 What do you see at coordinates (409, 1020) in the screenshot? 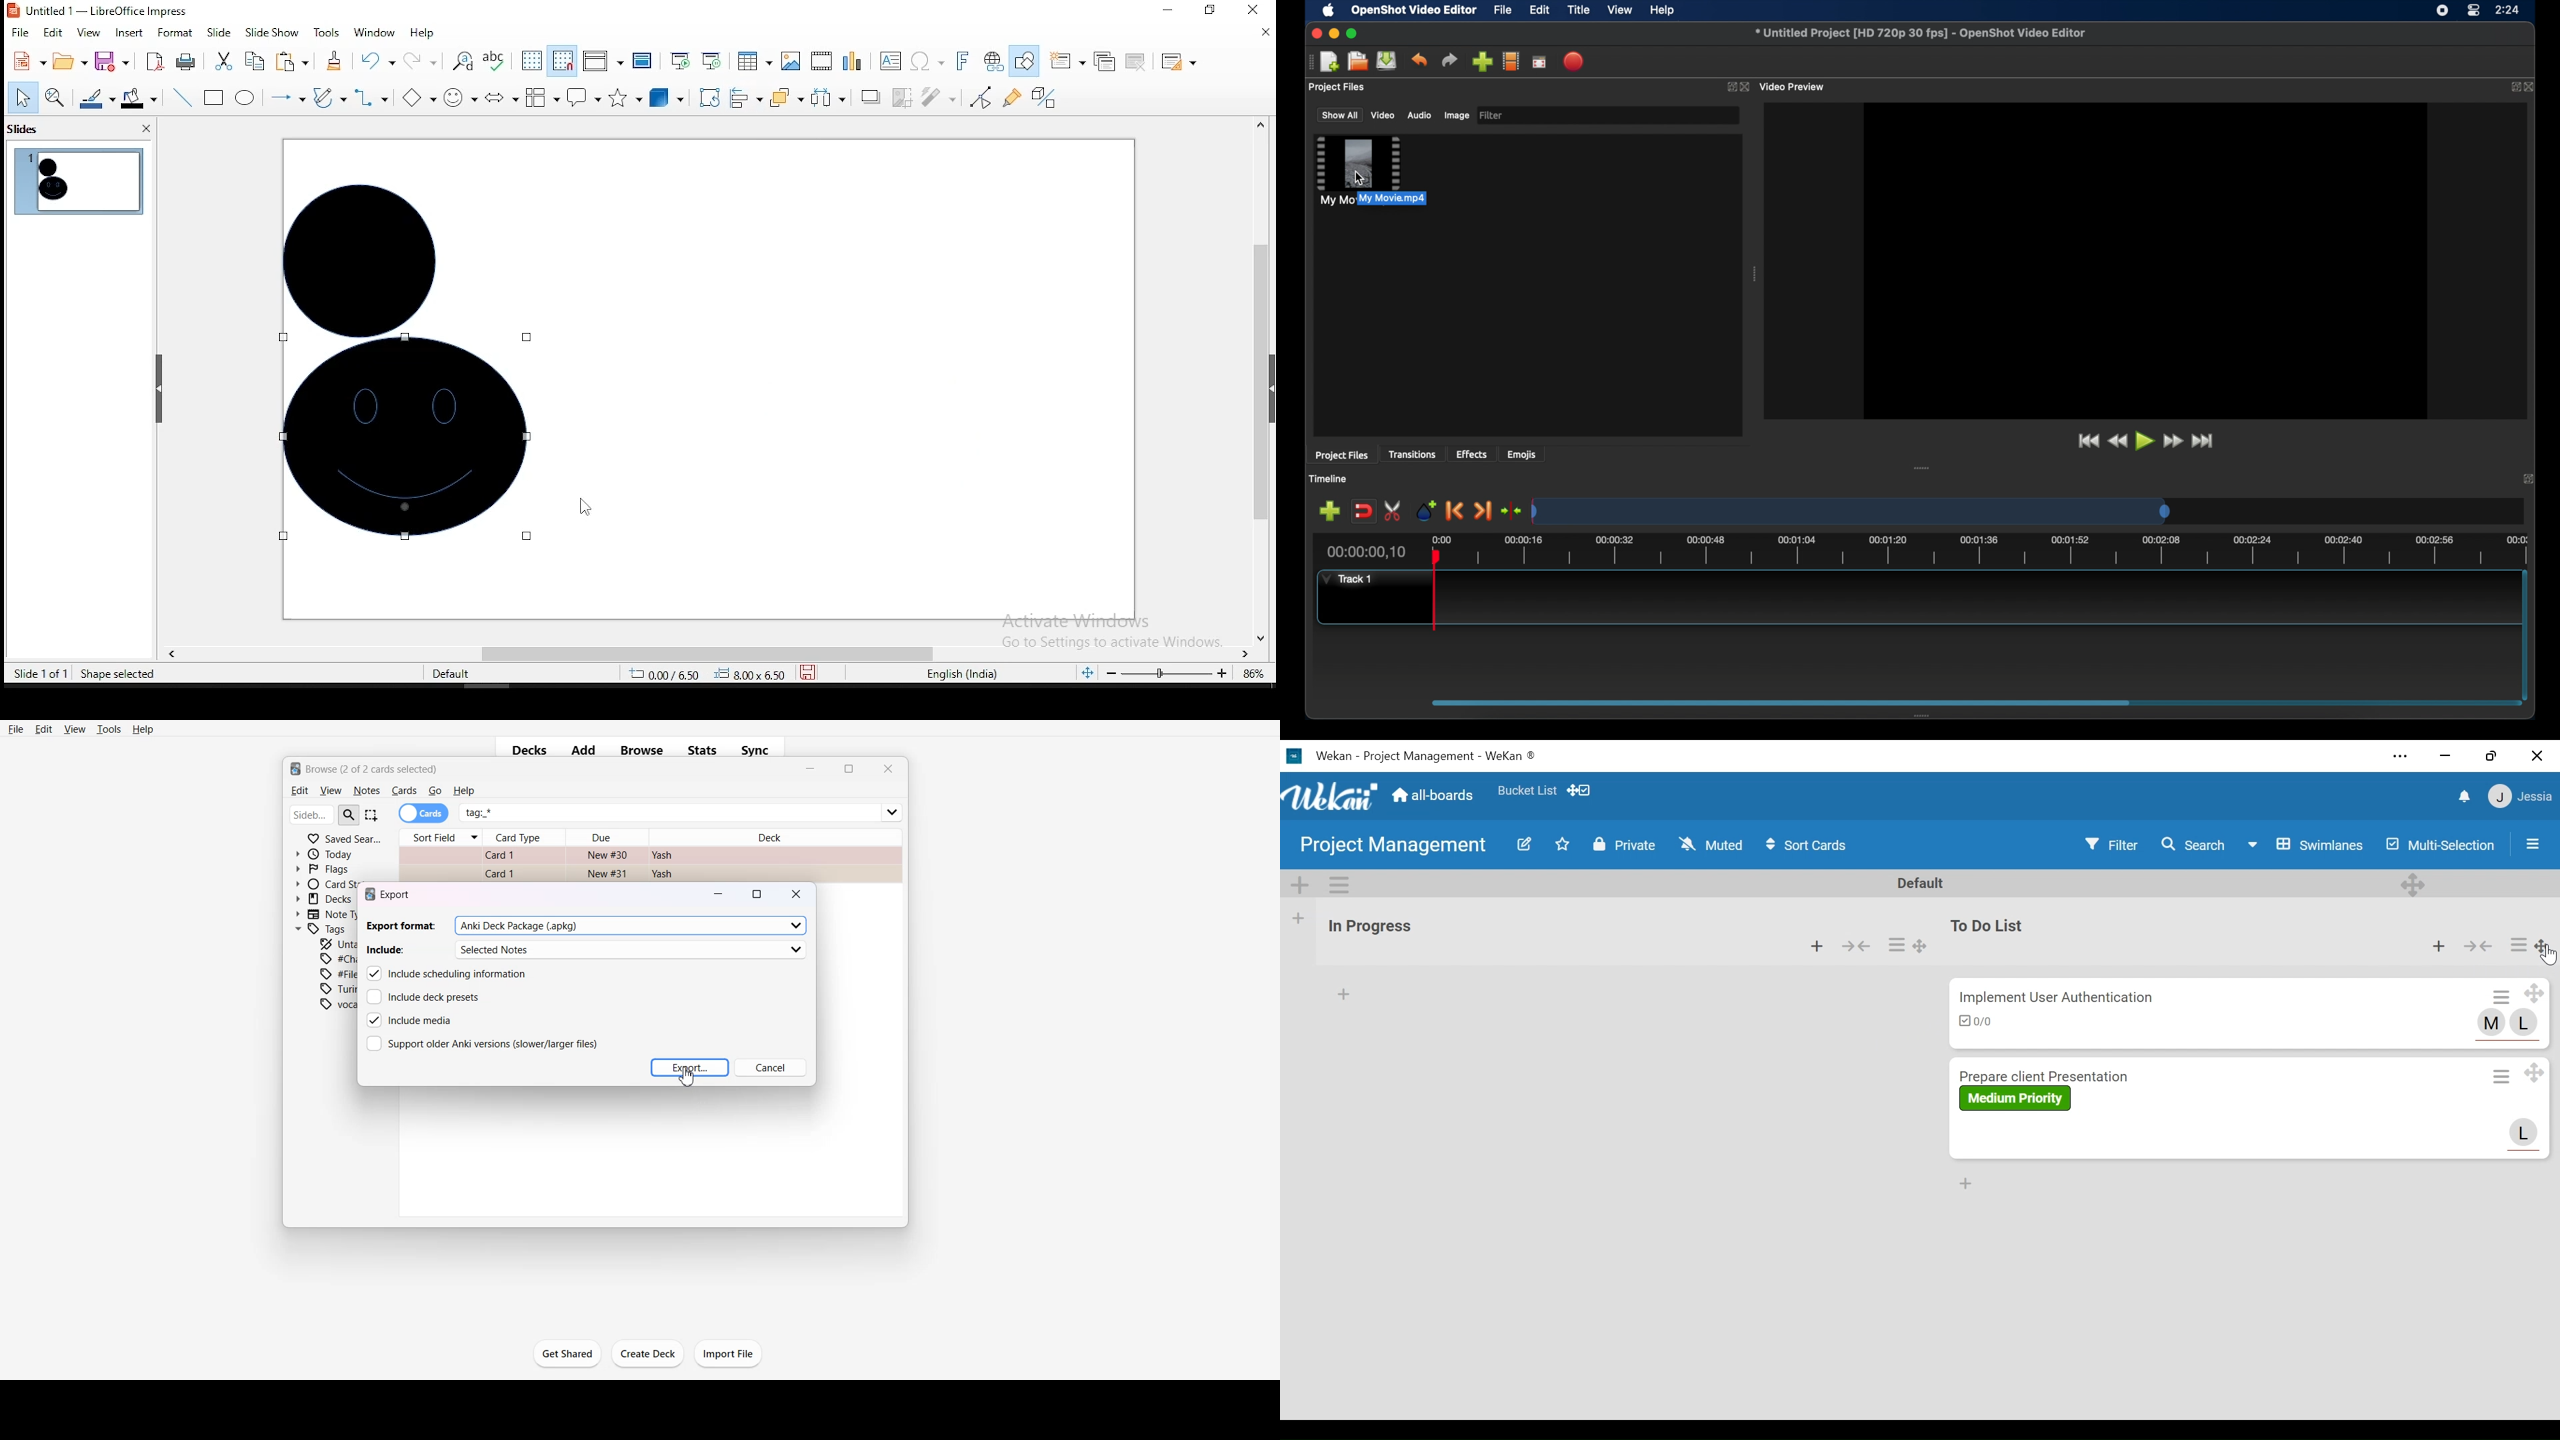
I see `Include media` at bounding box center [409, 1020].